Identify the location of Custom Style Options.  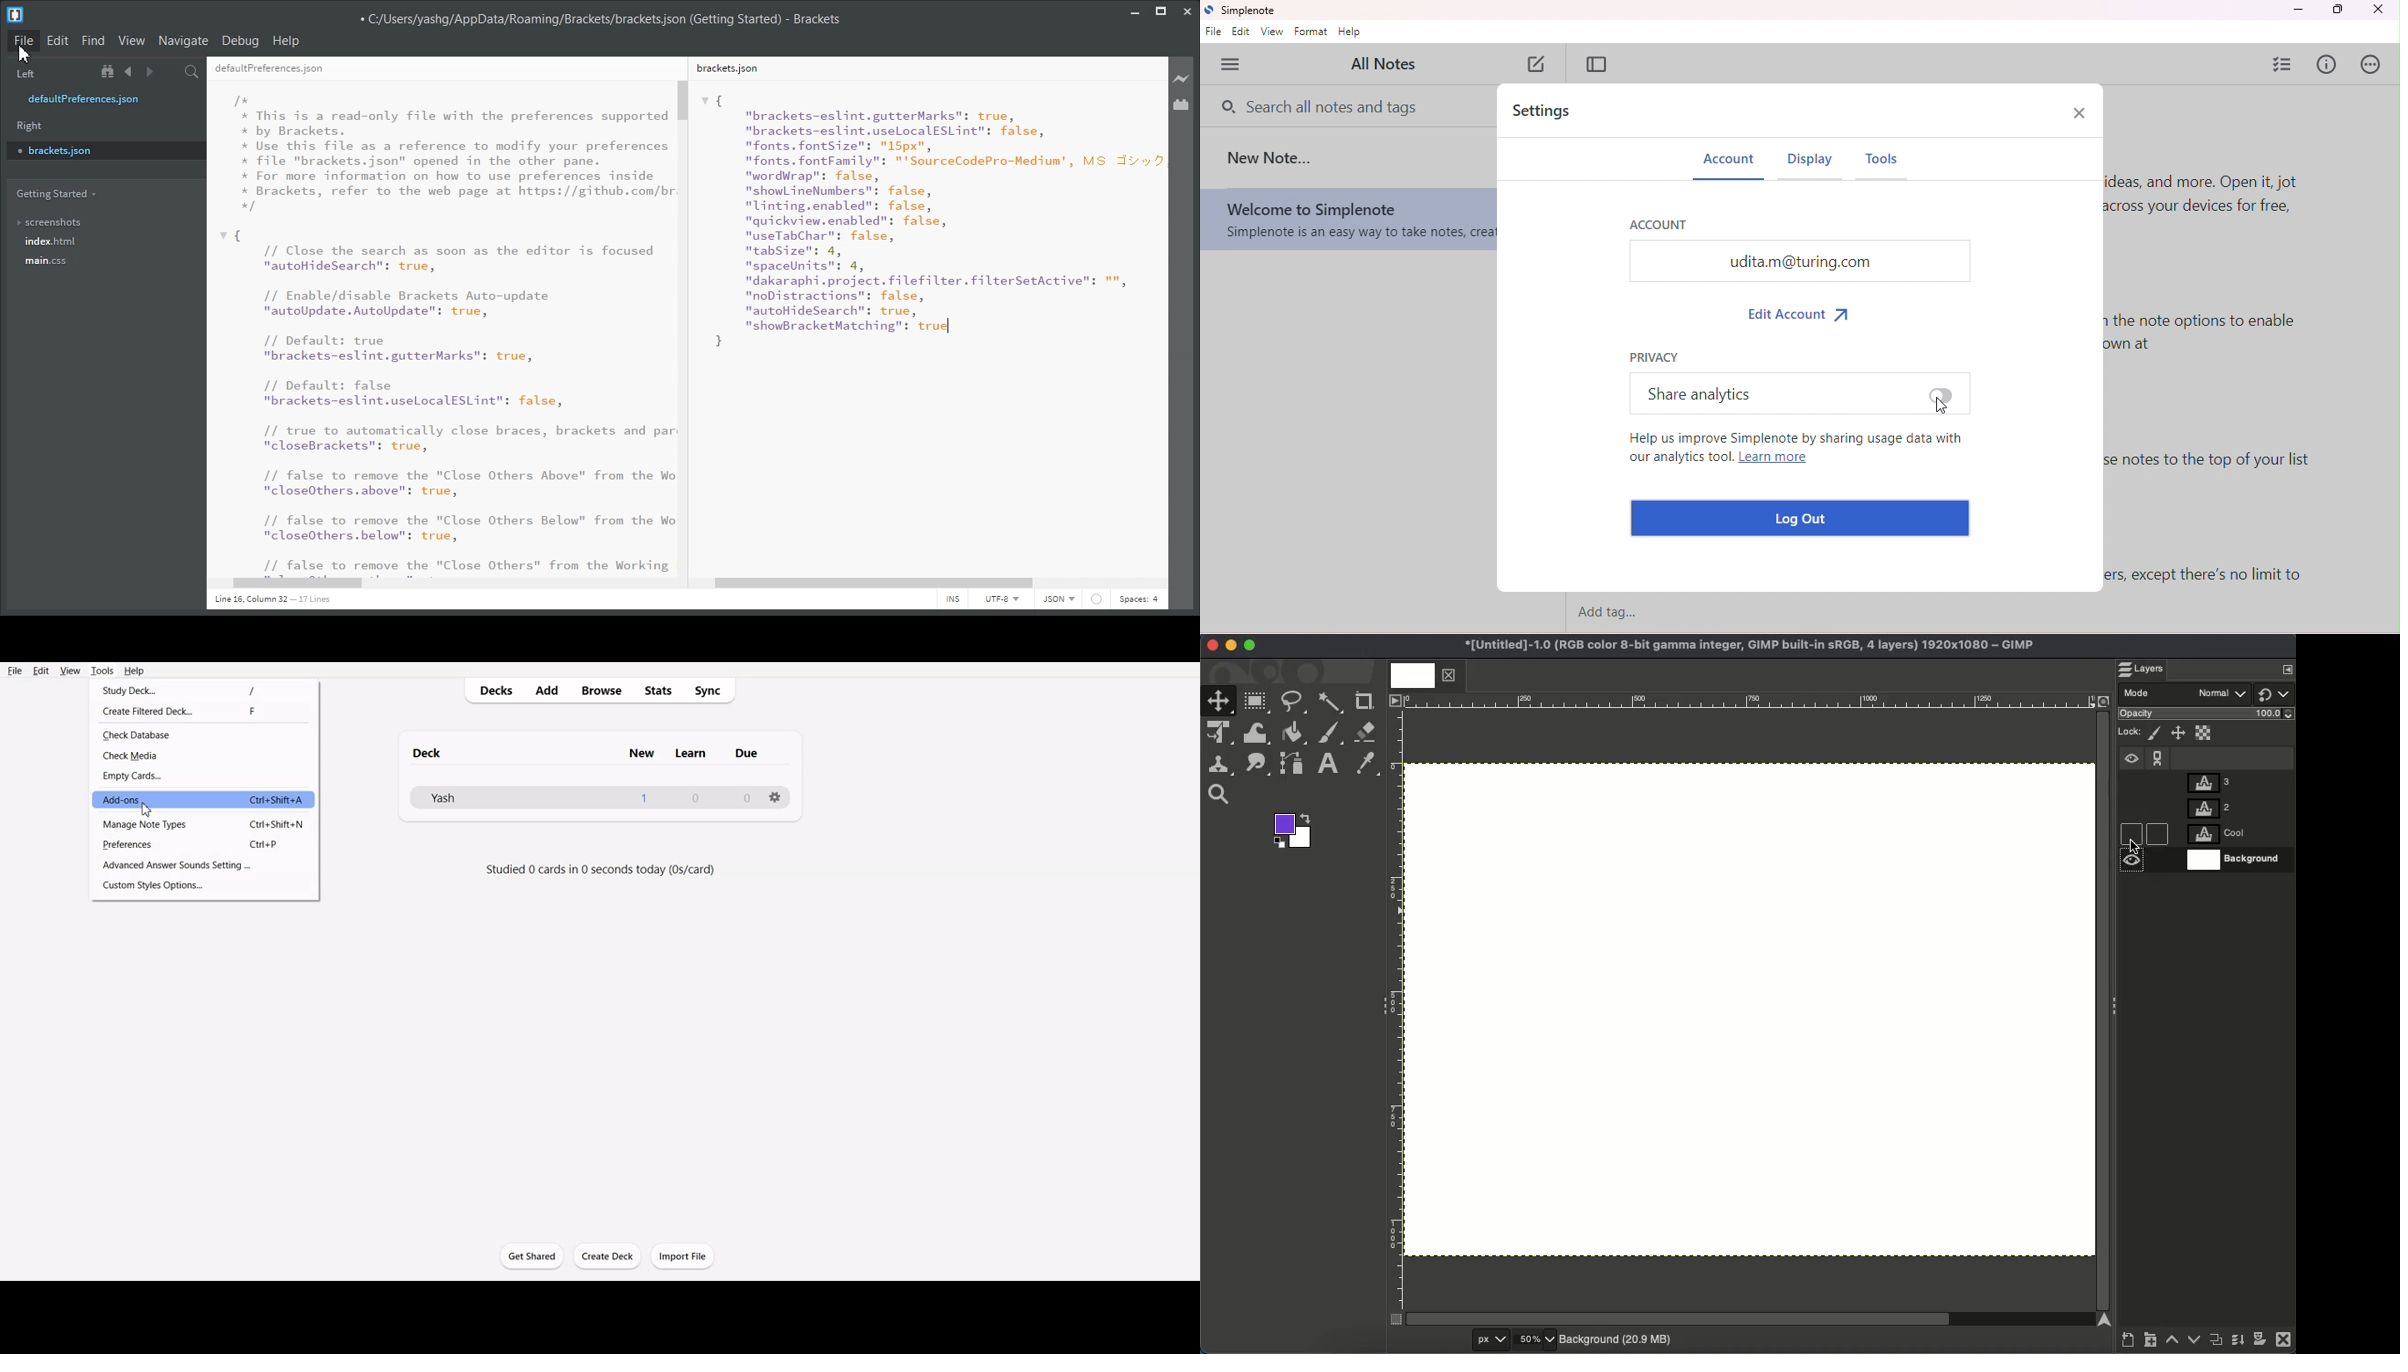
(204, 885).